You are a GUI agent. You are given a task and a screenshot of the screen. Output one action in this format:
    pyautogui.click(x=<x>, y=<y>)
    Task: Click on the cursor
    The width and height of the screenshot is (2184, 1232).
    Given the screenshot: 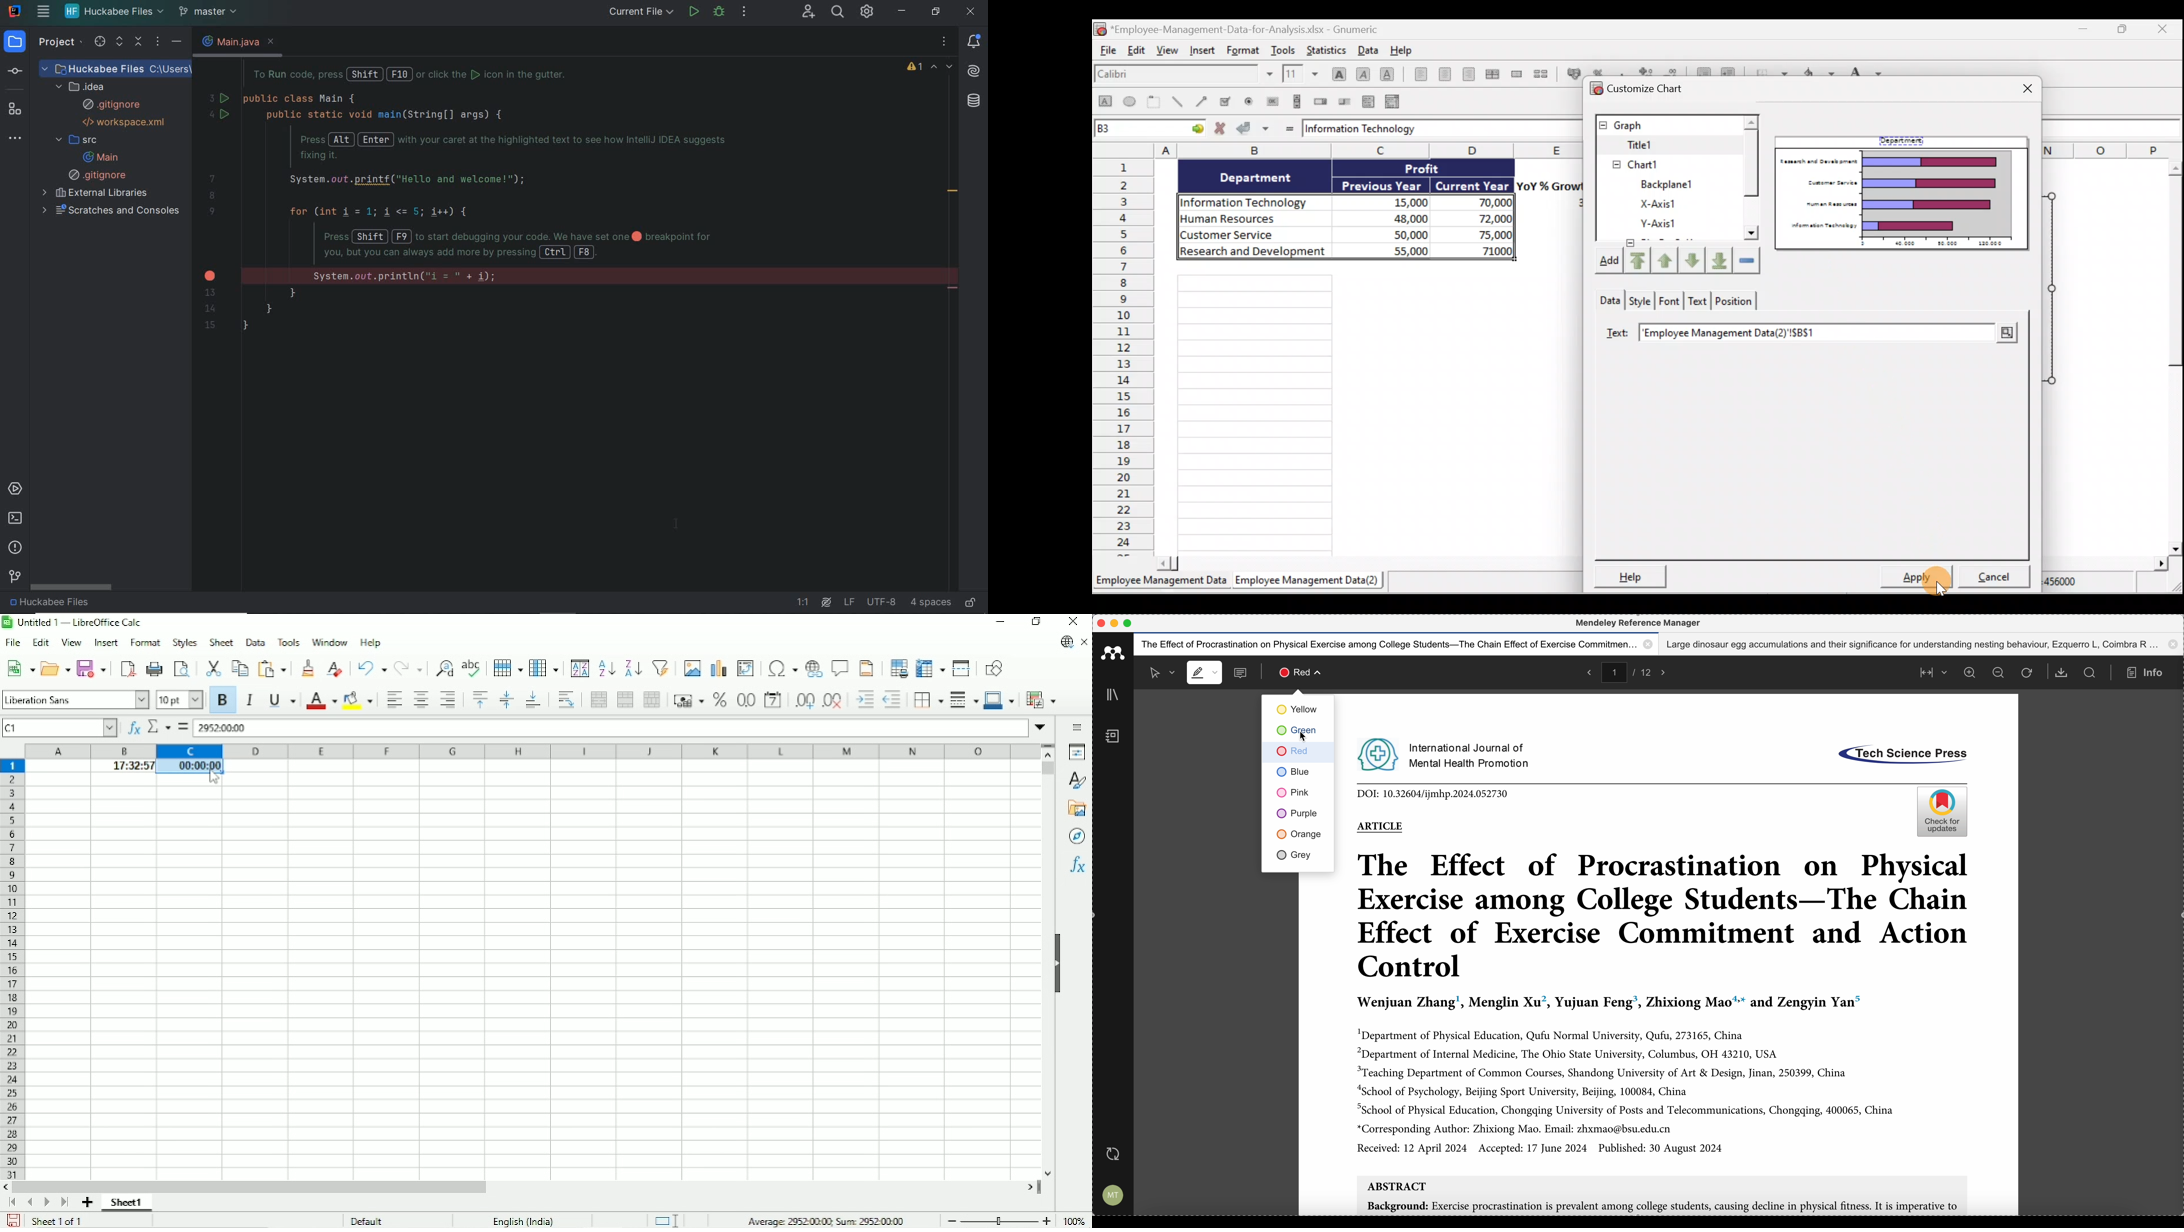 What is the action you would take?
    pyautogui.click(x=1317, y=678)
    